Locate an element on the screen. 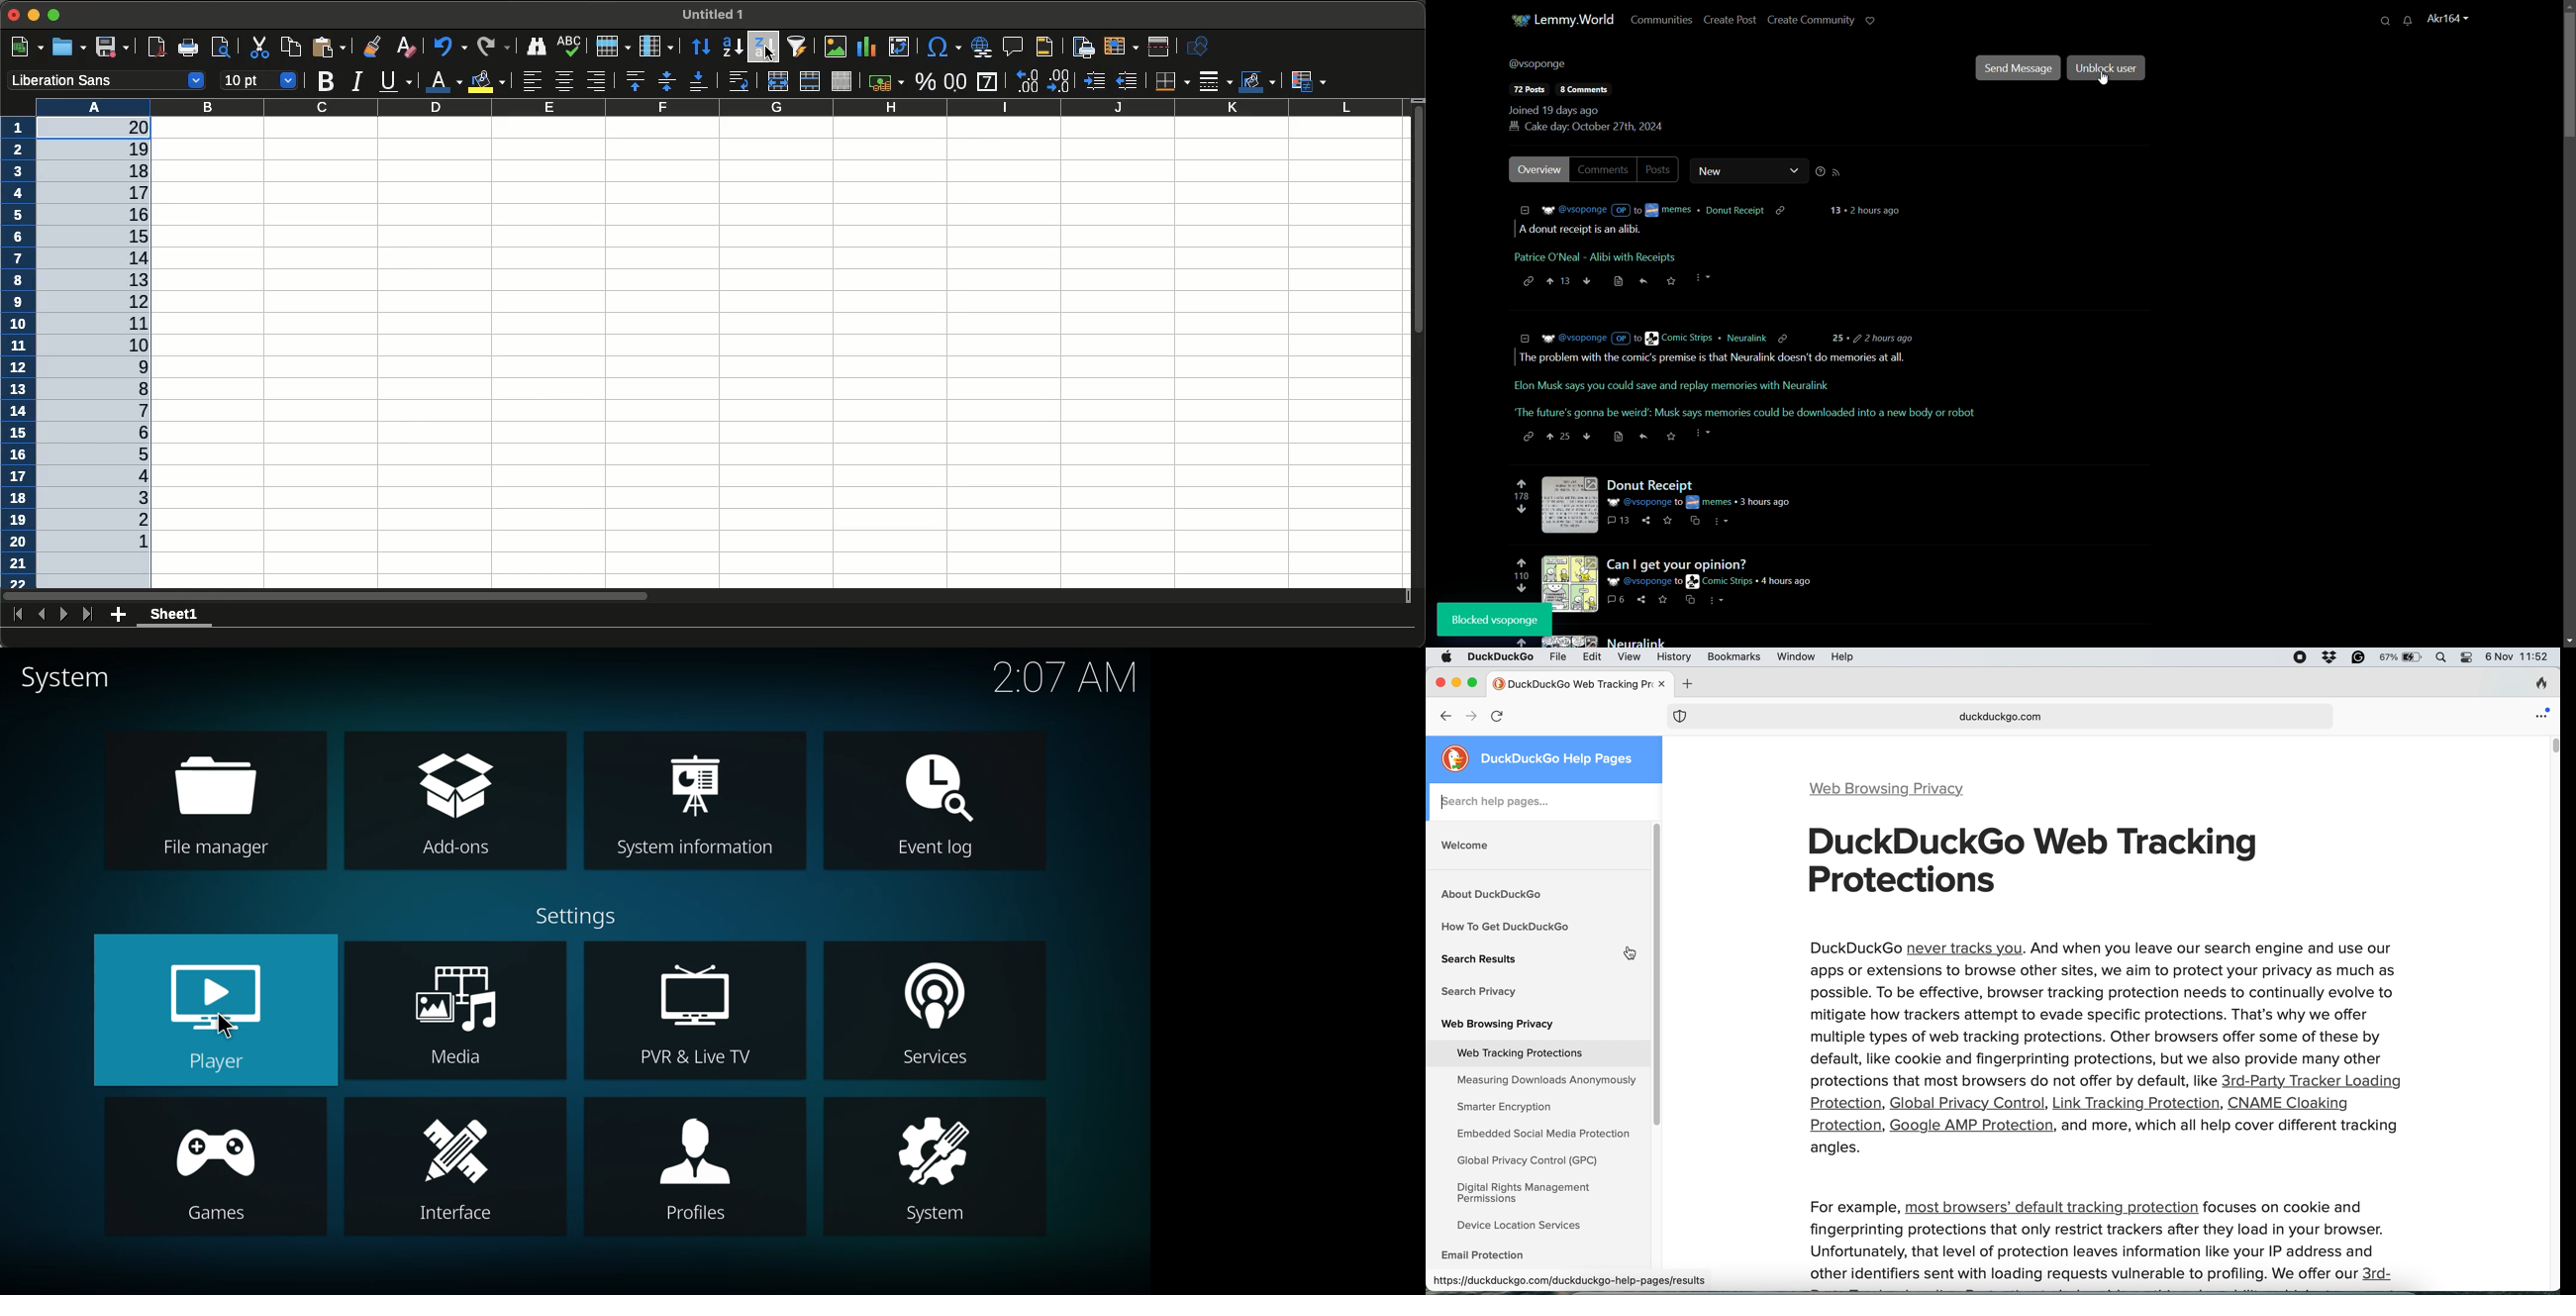 This screenshot has height=1316, width=2576. tree view content is located at coordinates (1535, 1042).